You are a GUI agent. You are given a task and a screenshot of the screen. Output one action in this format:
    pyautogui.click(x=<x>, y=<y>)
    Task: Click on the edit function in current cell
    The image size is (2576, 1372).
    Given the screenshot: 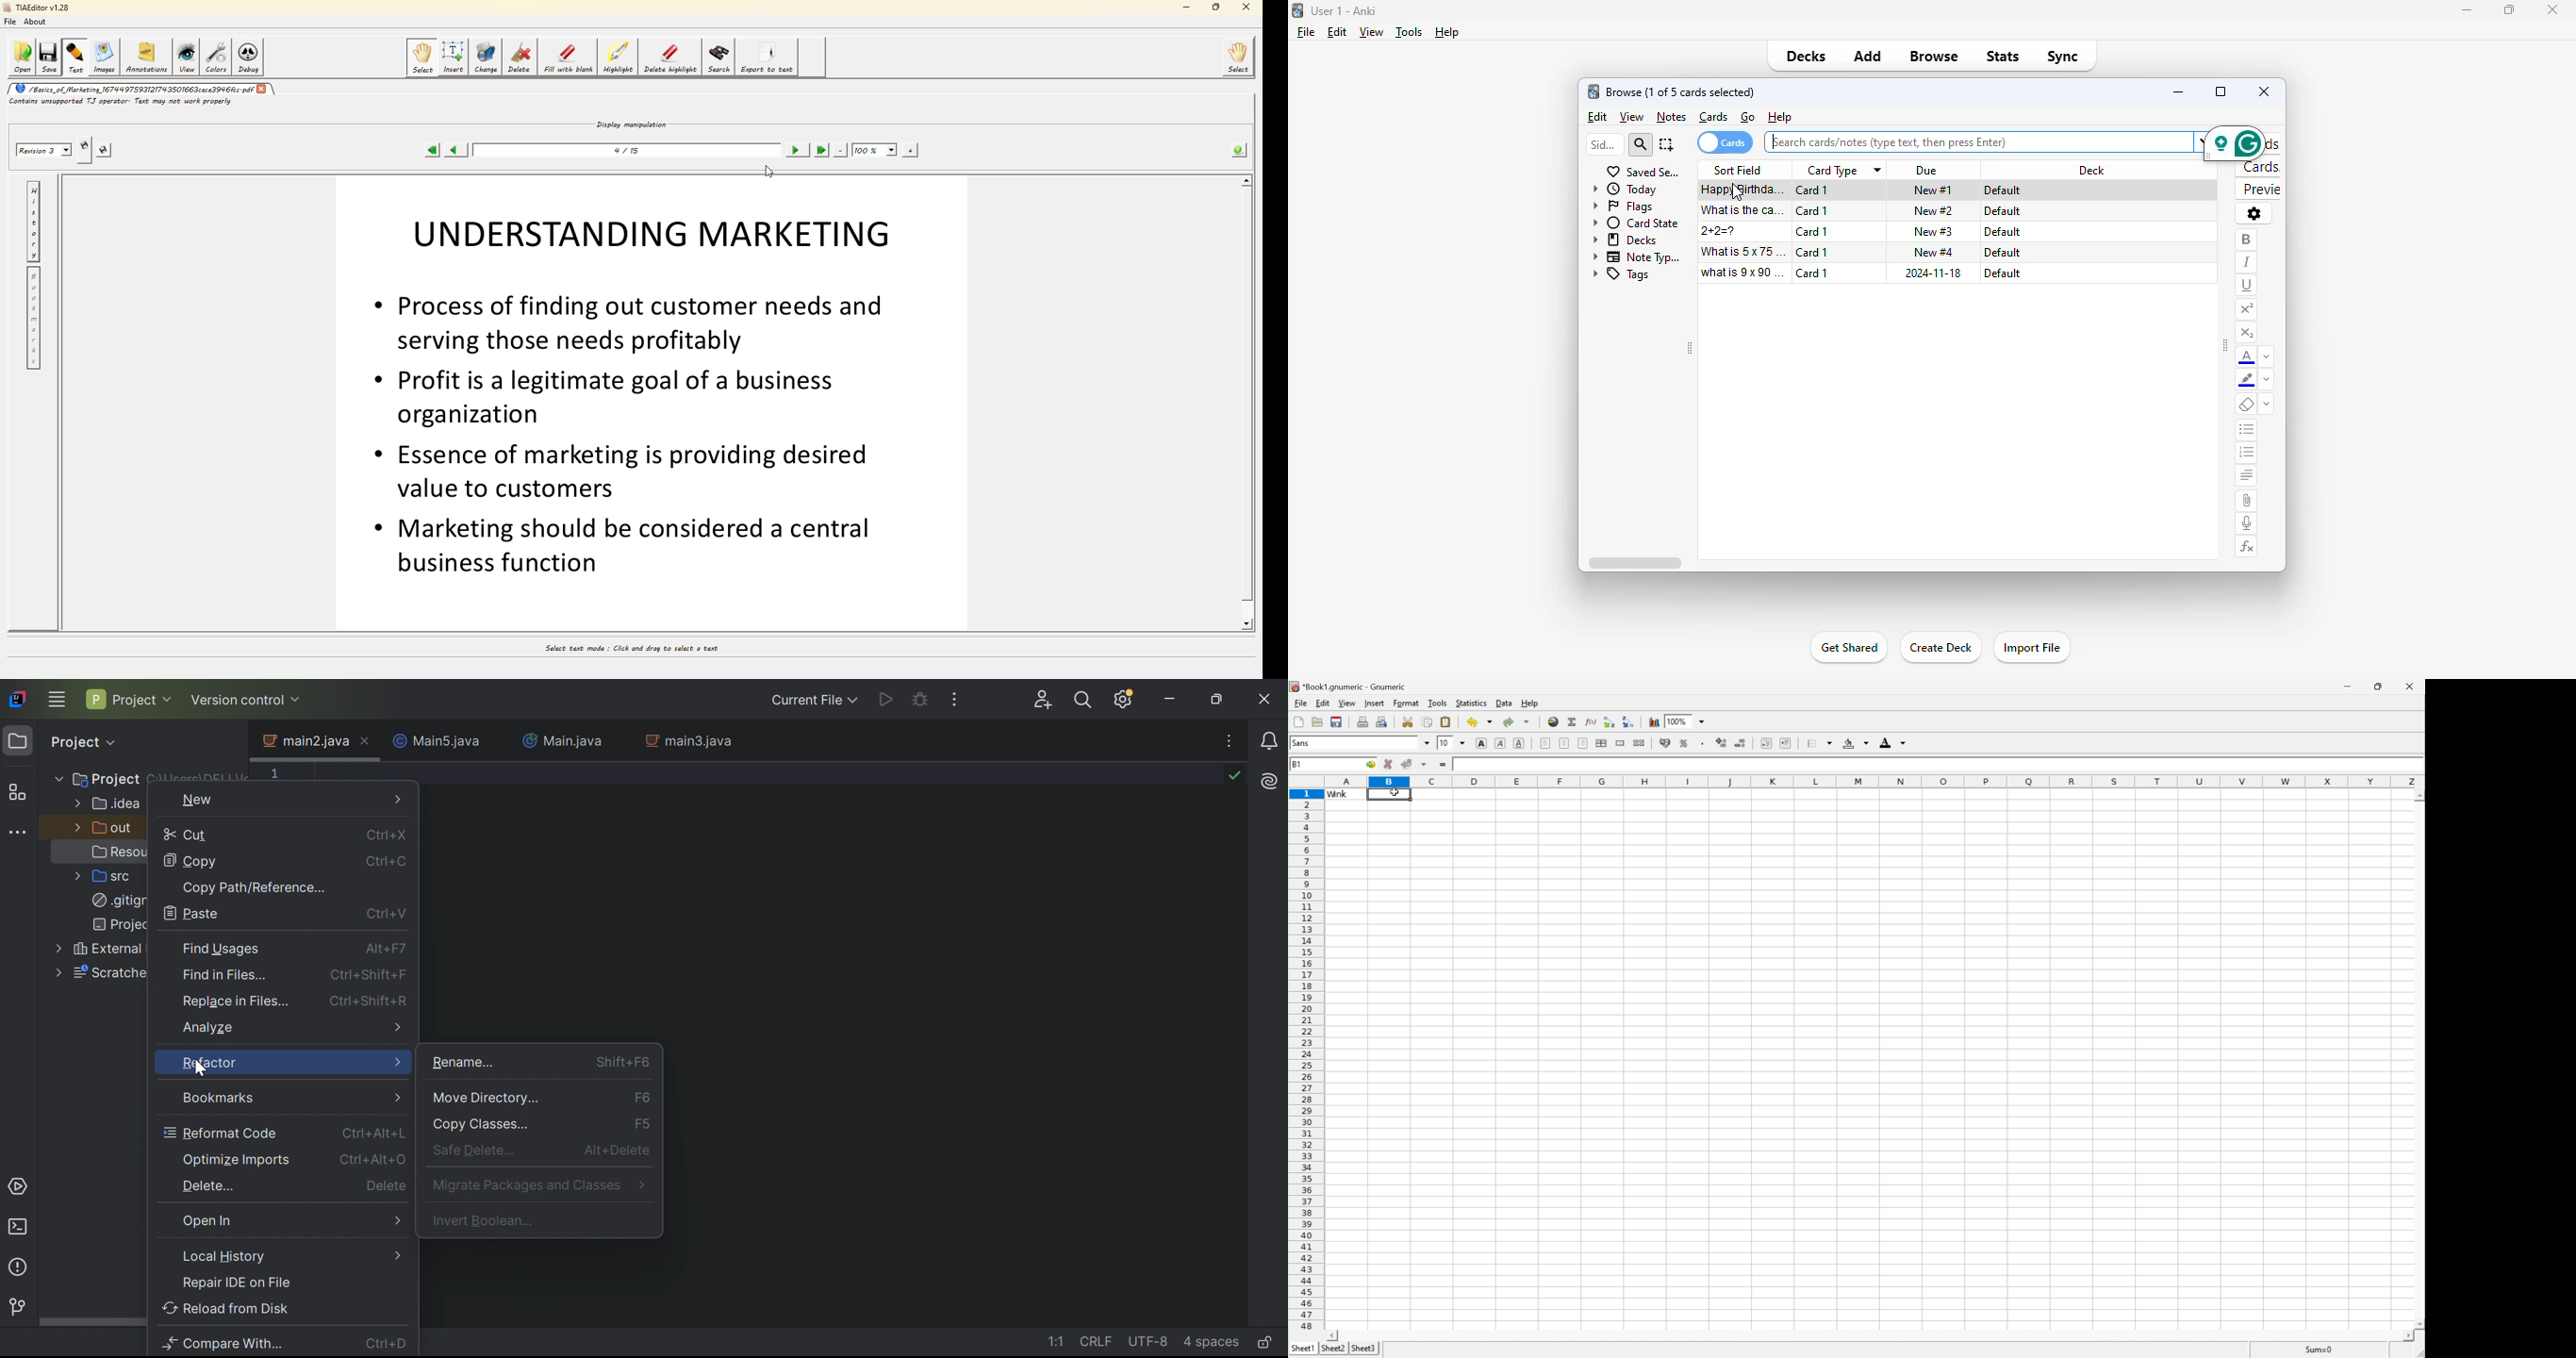 What is the action you would take?
    pyautogui.click(x=1591, y=721)
    